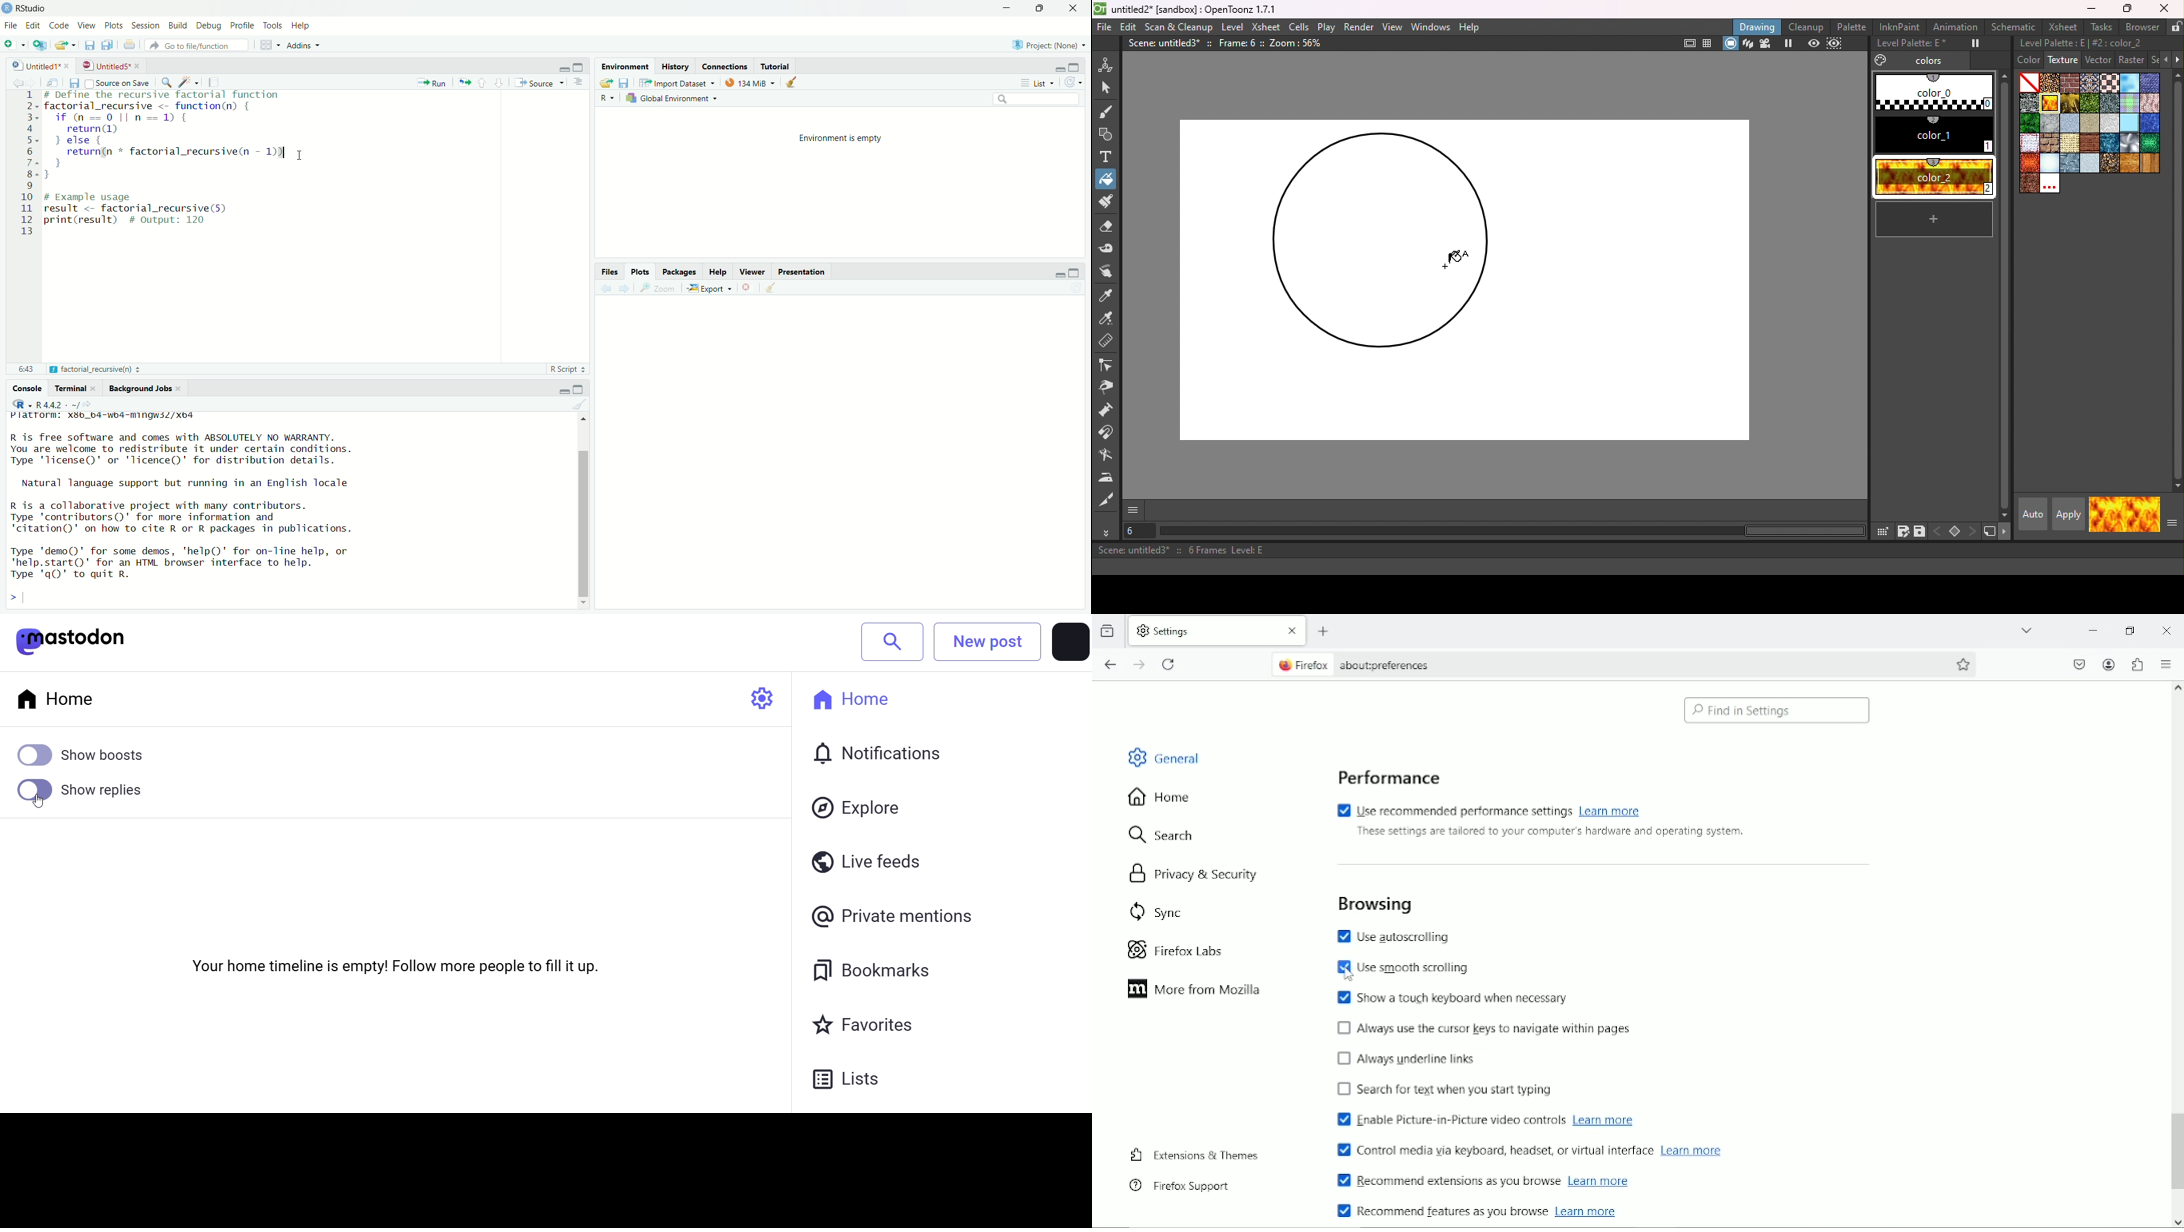 This screenshot has height=1232, width=2184. Describe the element at coordinates (498, 82) in the screenshot. I see `Go to next section/chunk (Ctrl + pgDn)` at that location.